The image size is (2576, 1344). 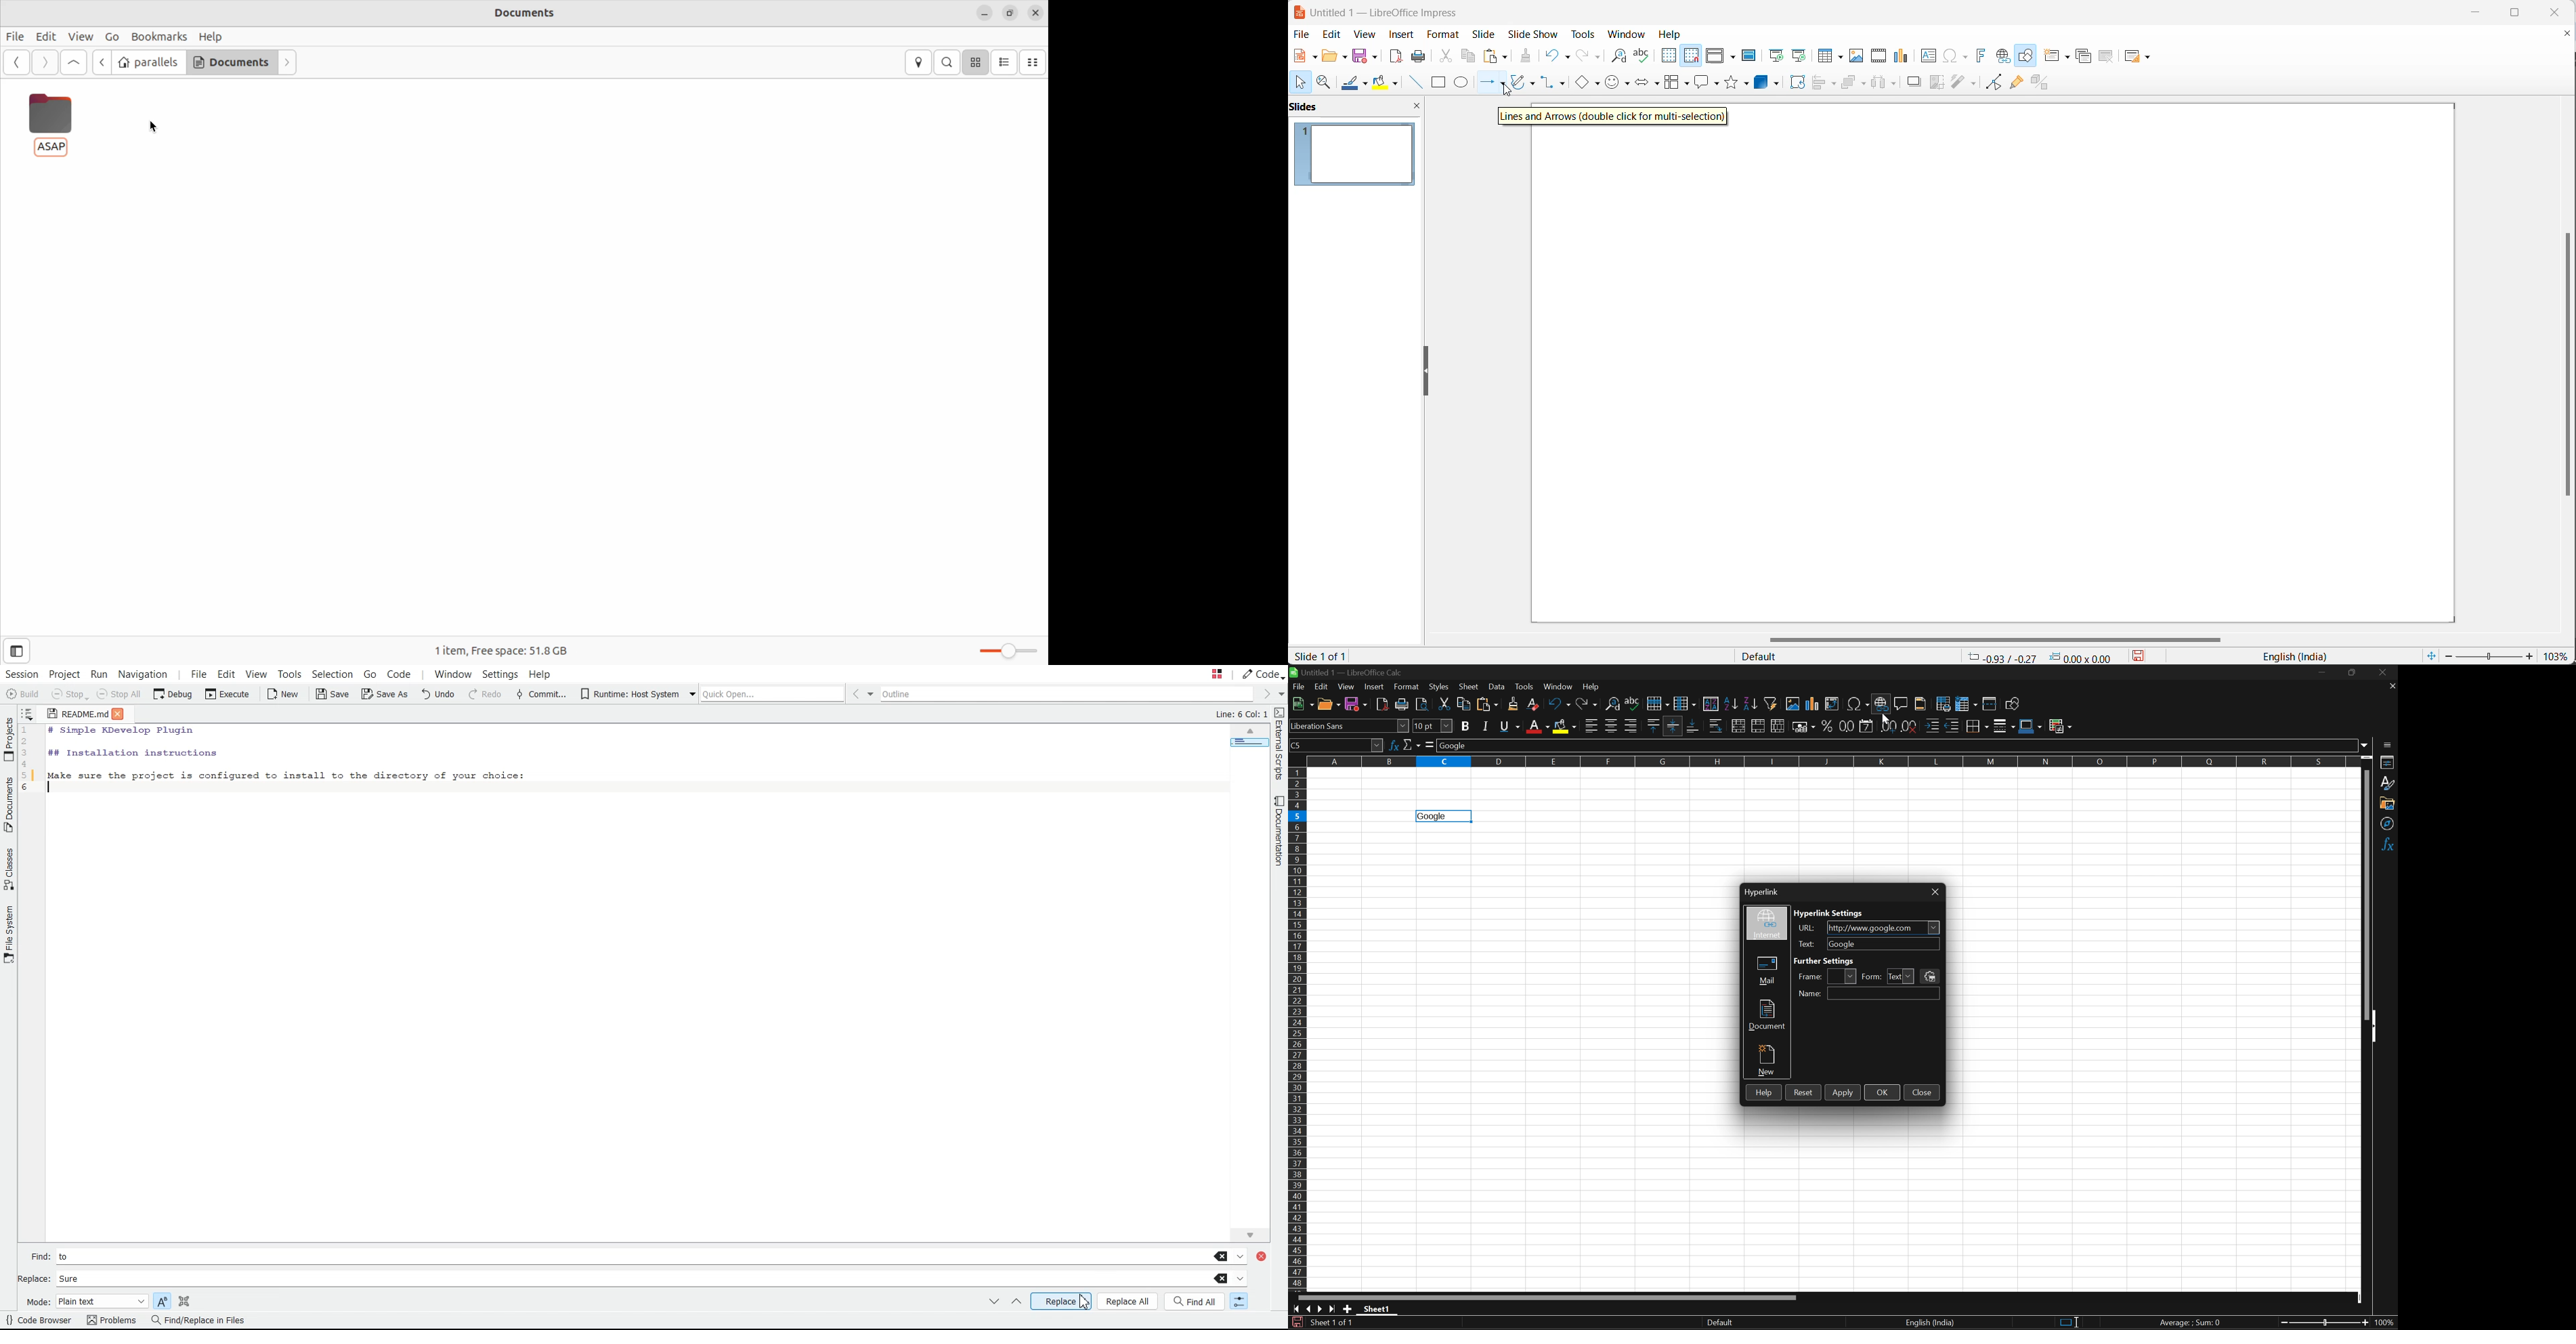 I want to click on Close, so click(x=2386, y=673).